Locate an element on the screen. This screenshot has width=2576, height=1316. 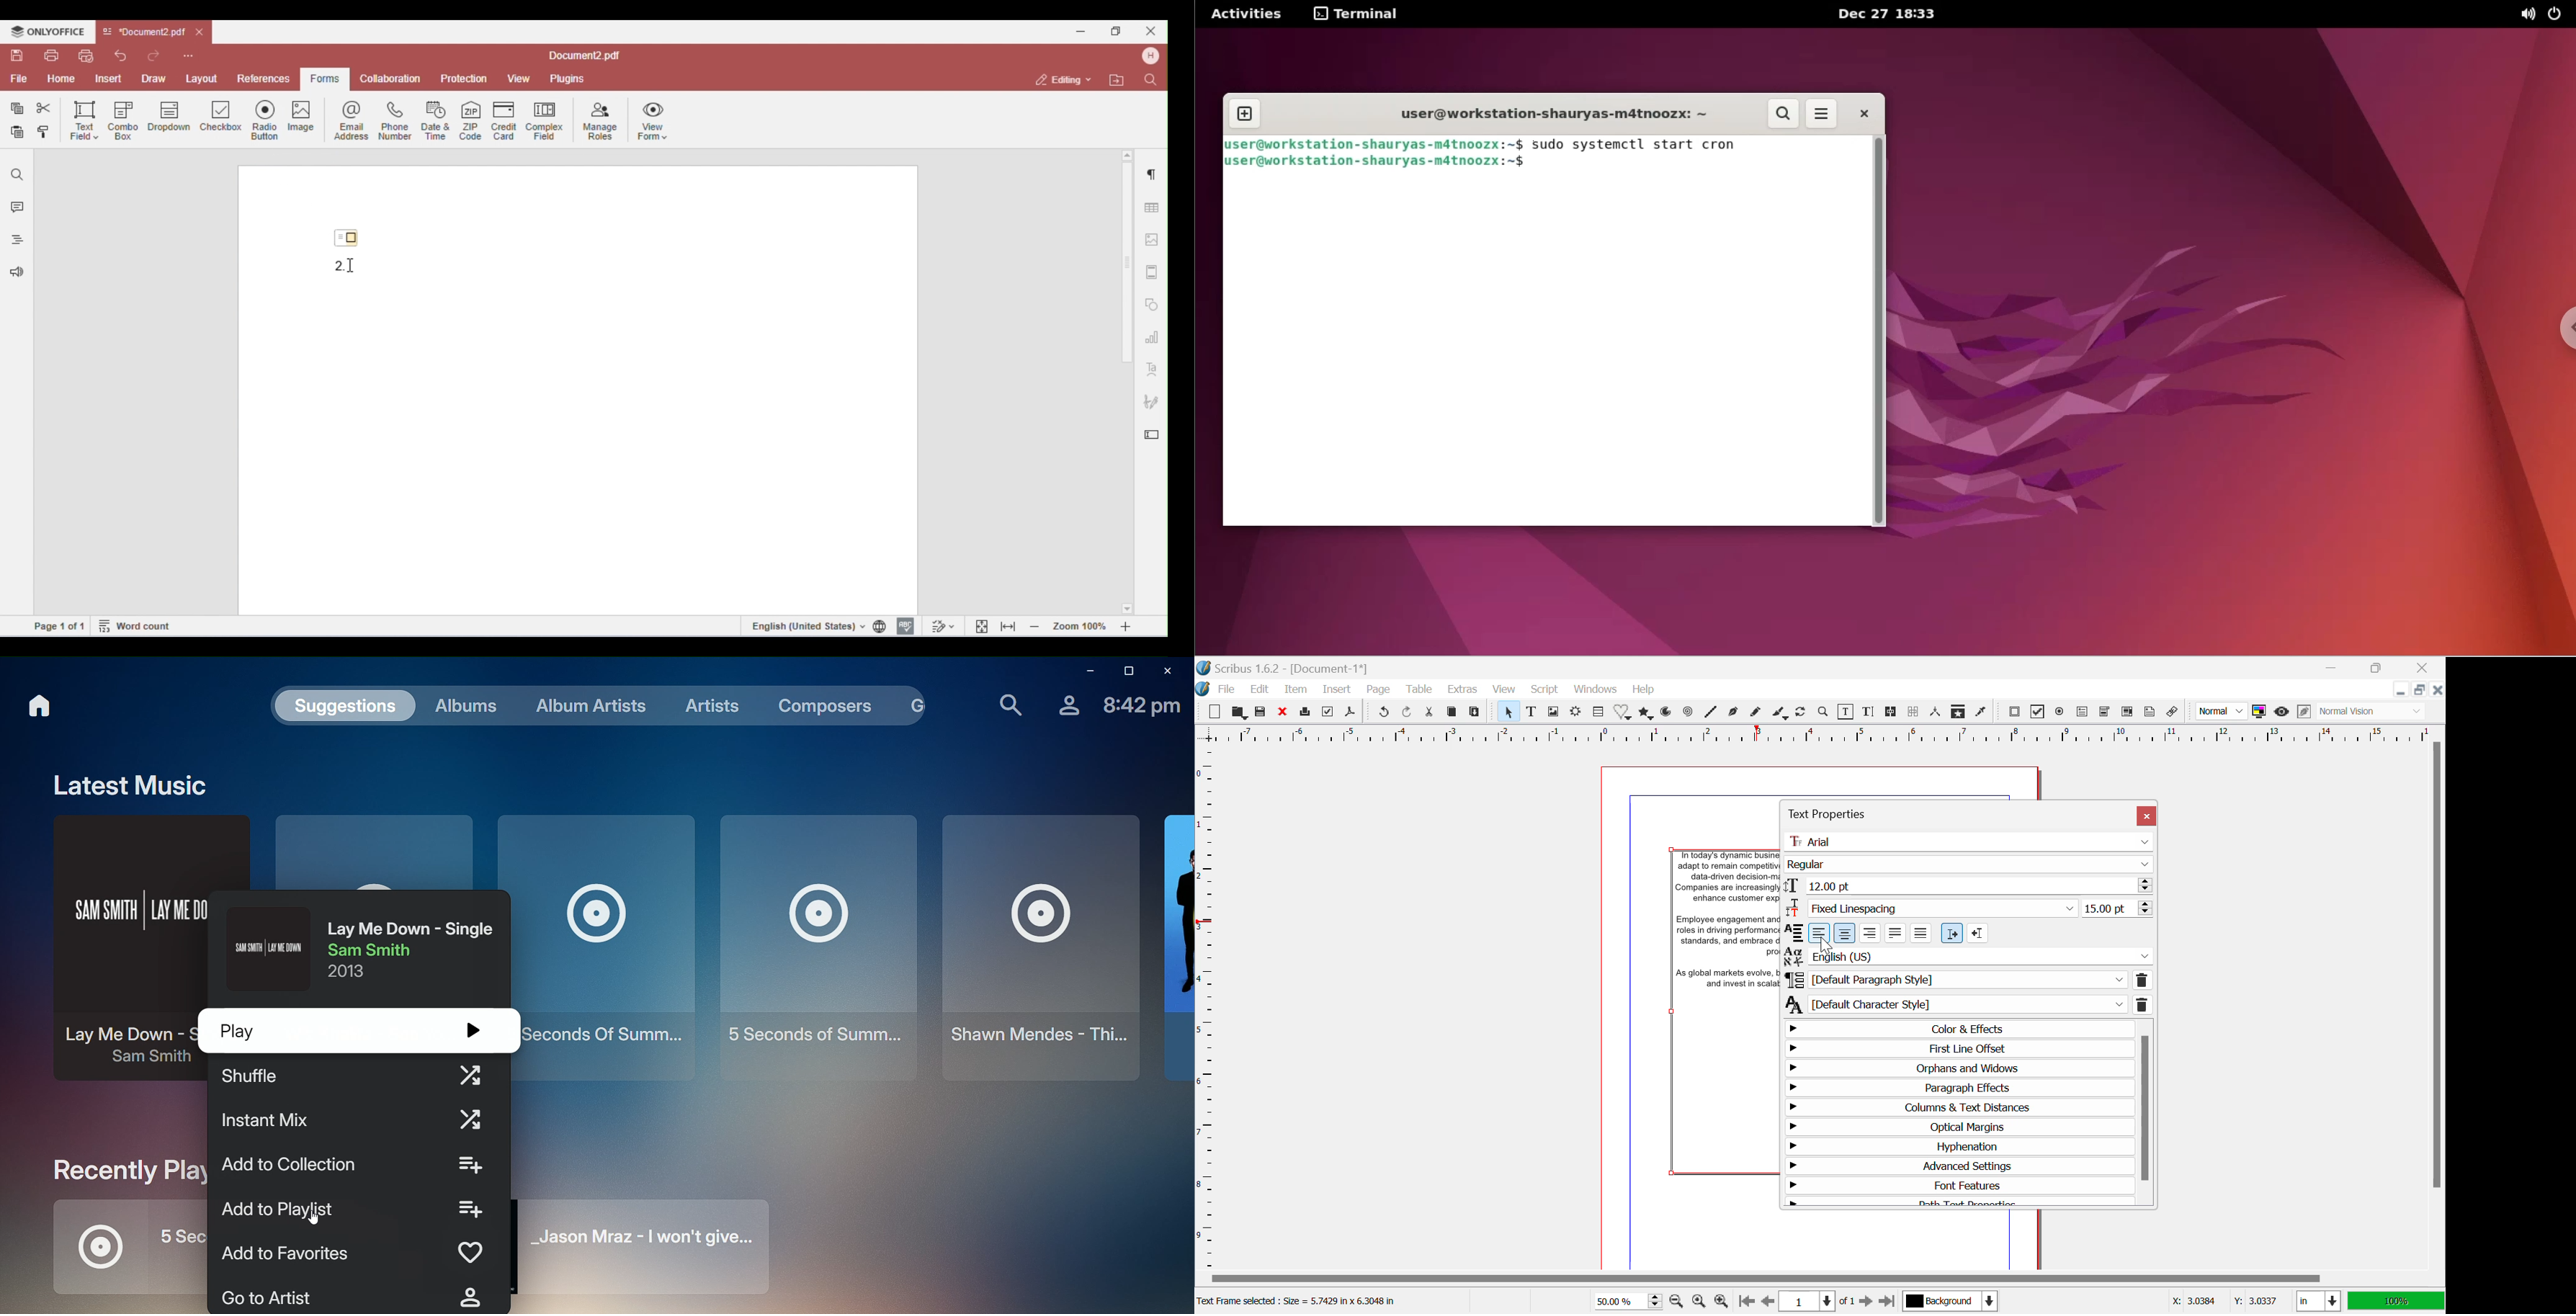
Script is located at coordinates (1544, 690).